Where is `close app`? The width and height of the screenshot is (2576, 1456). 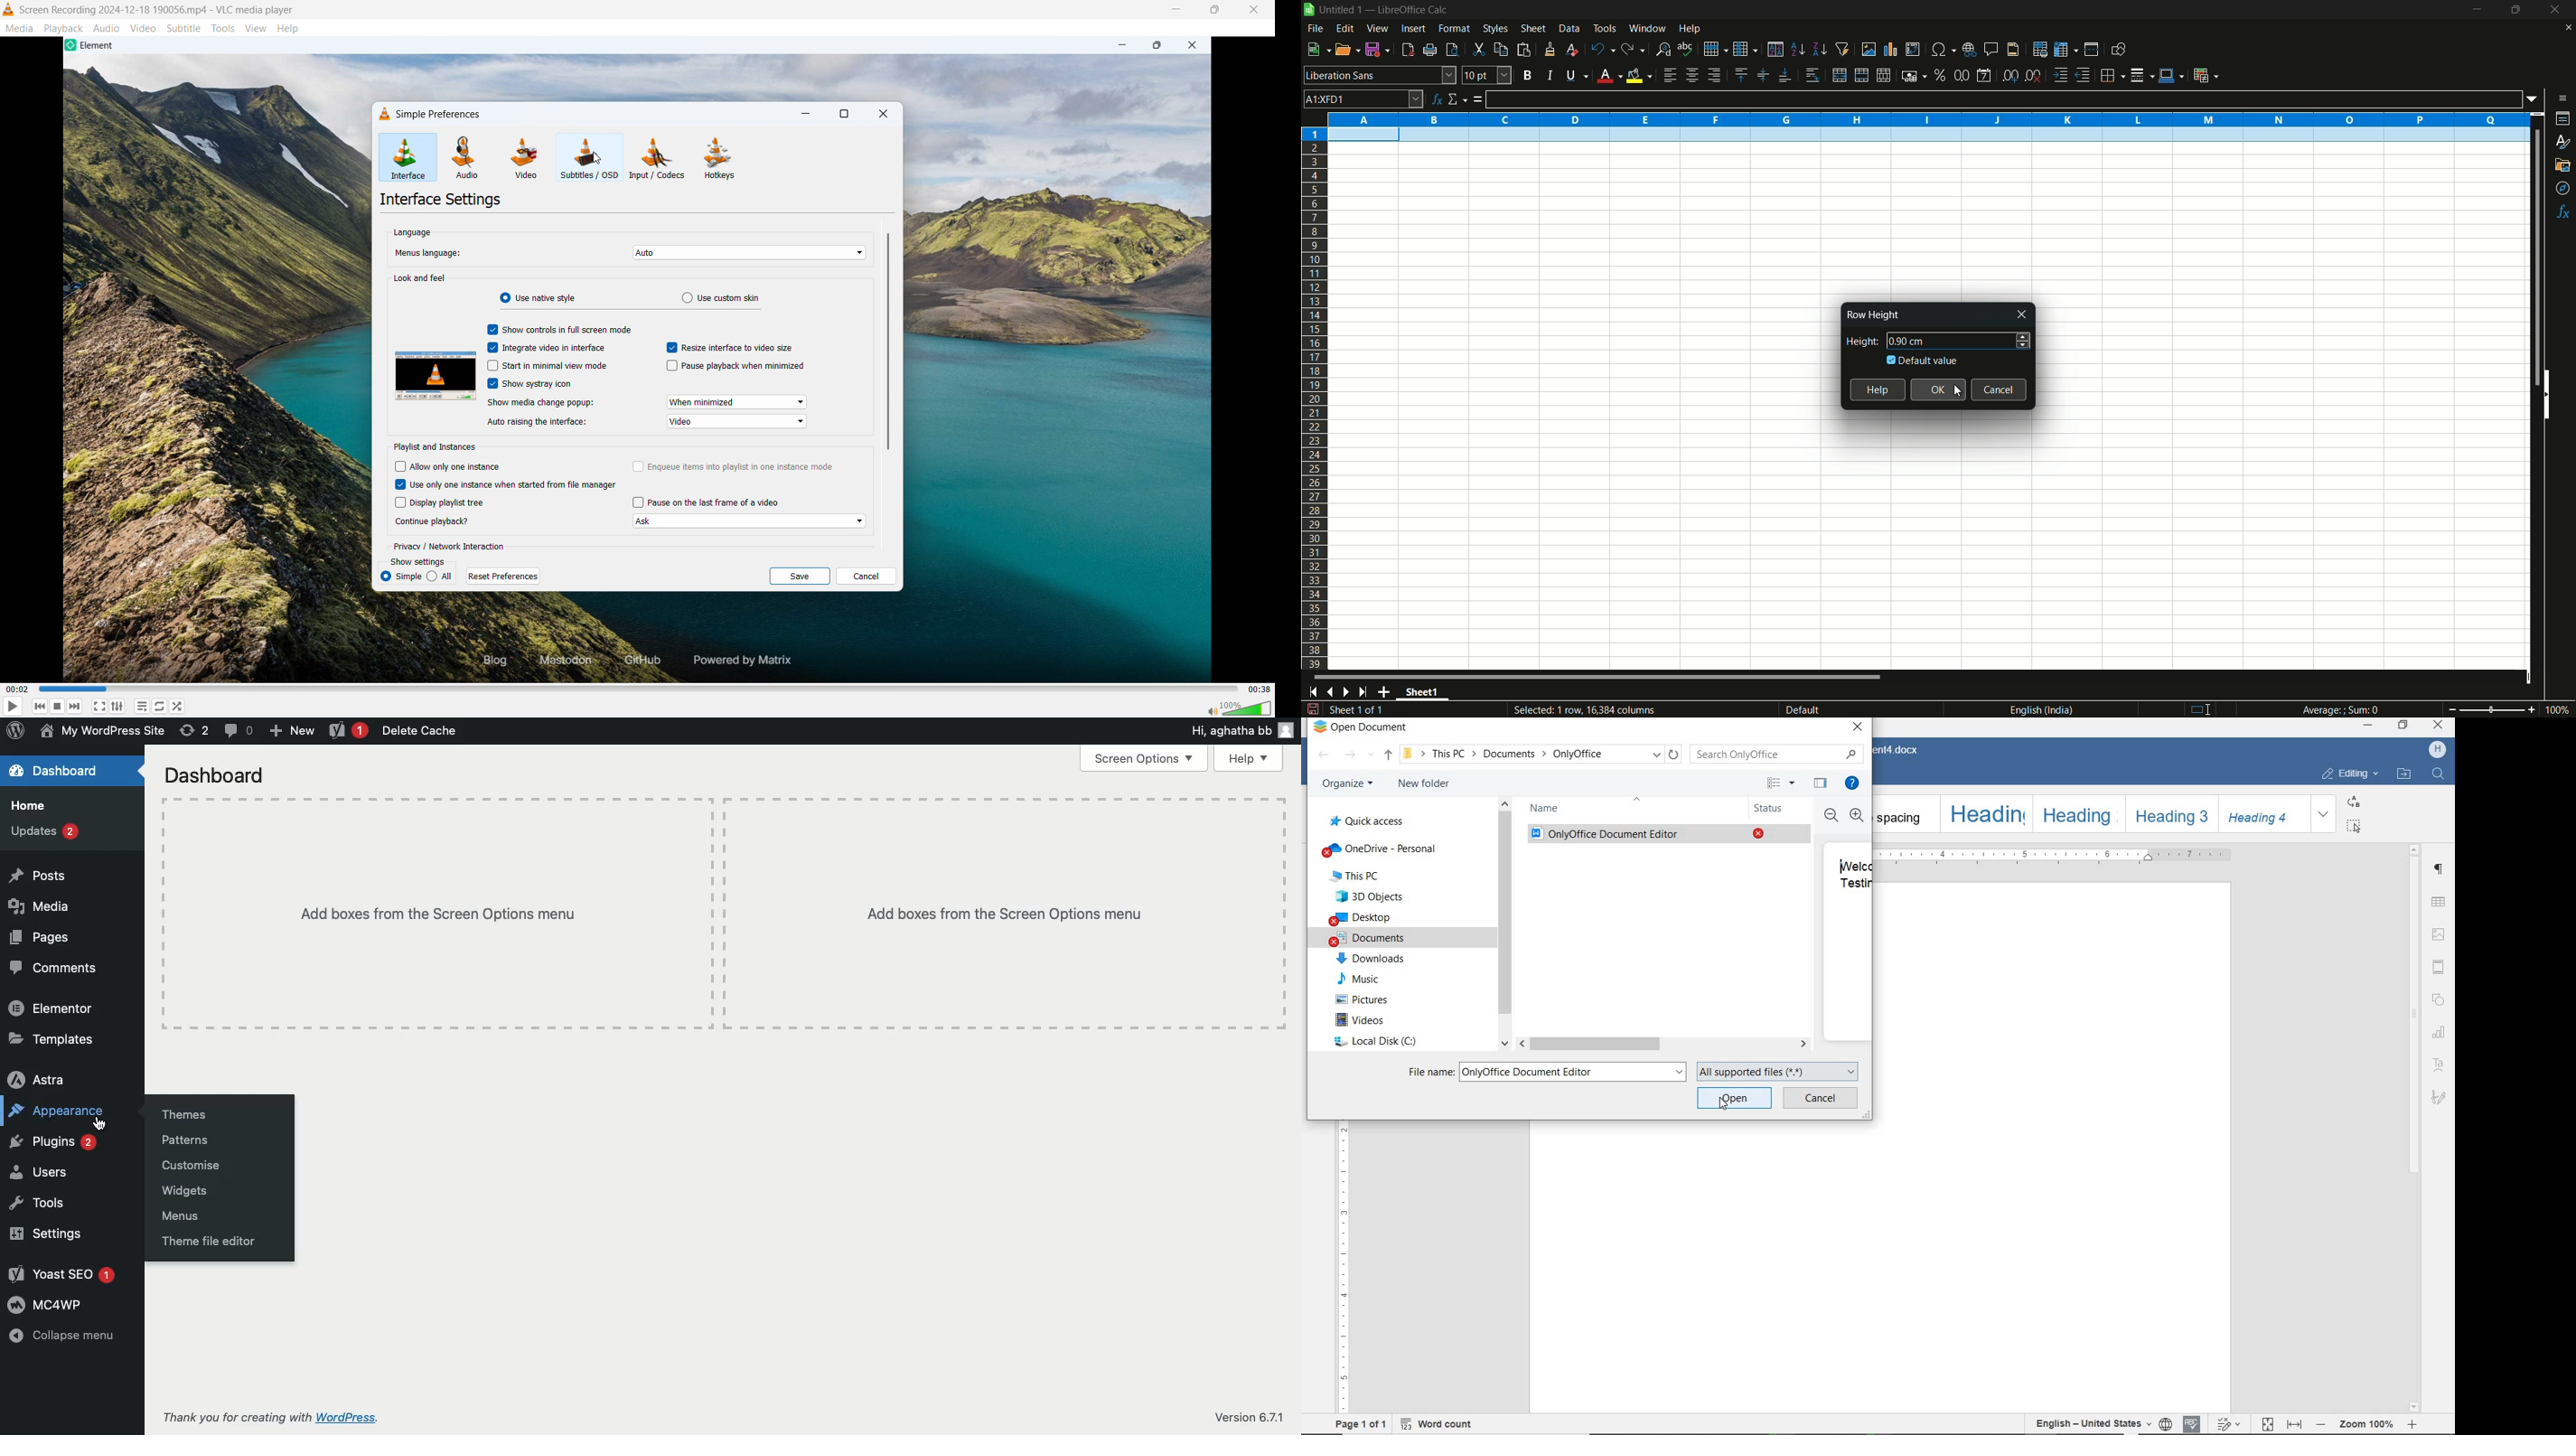 close app is located at coordinates (2552, 10).